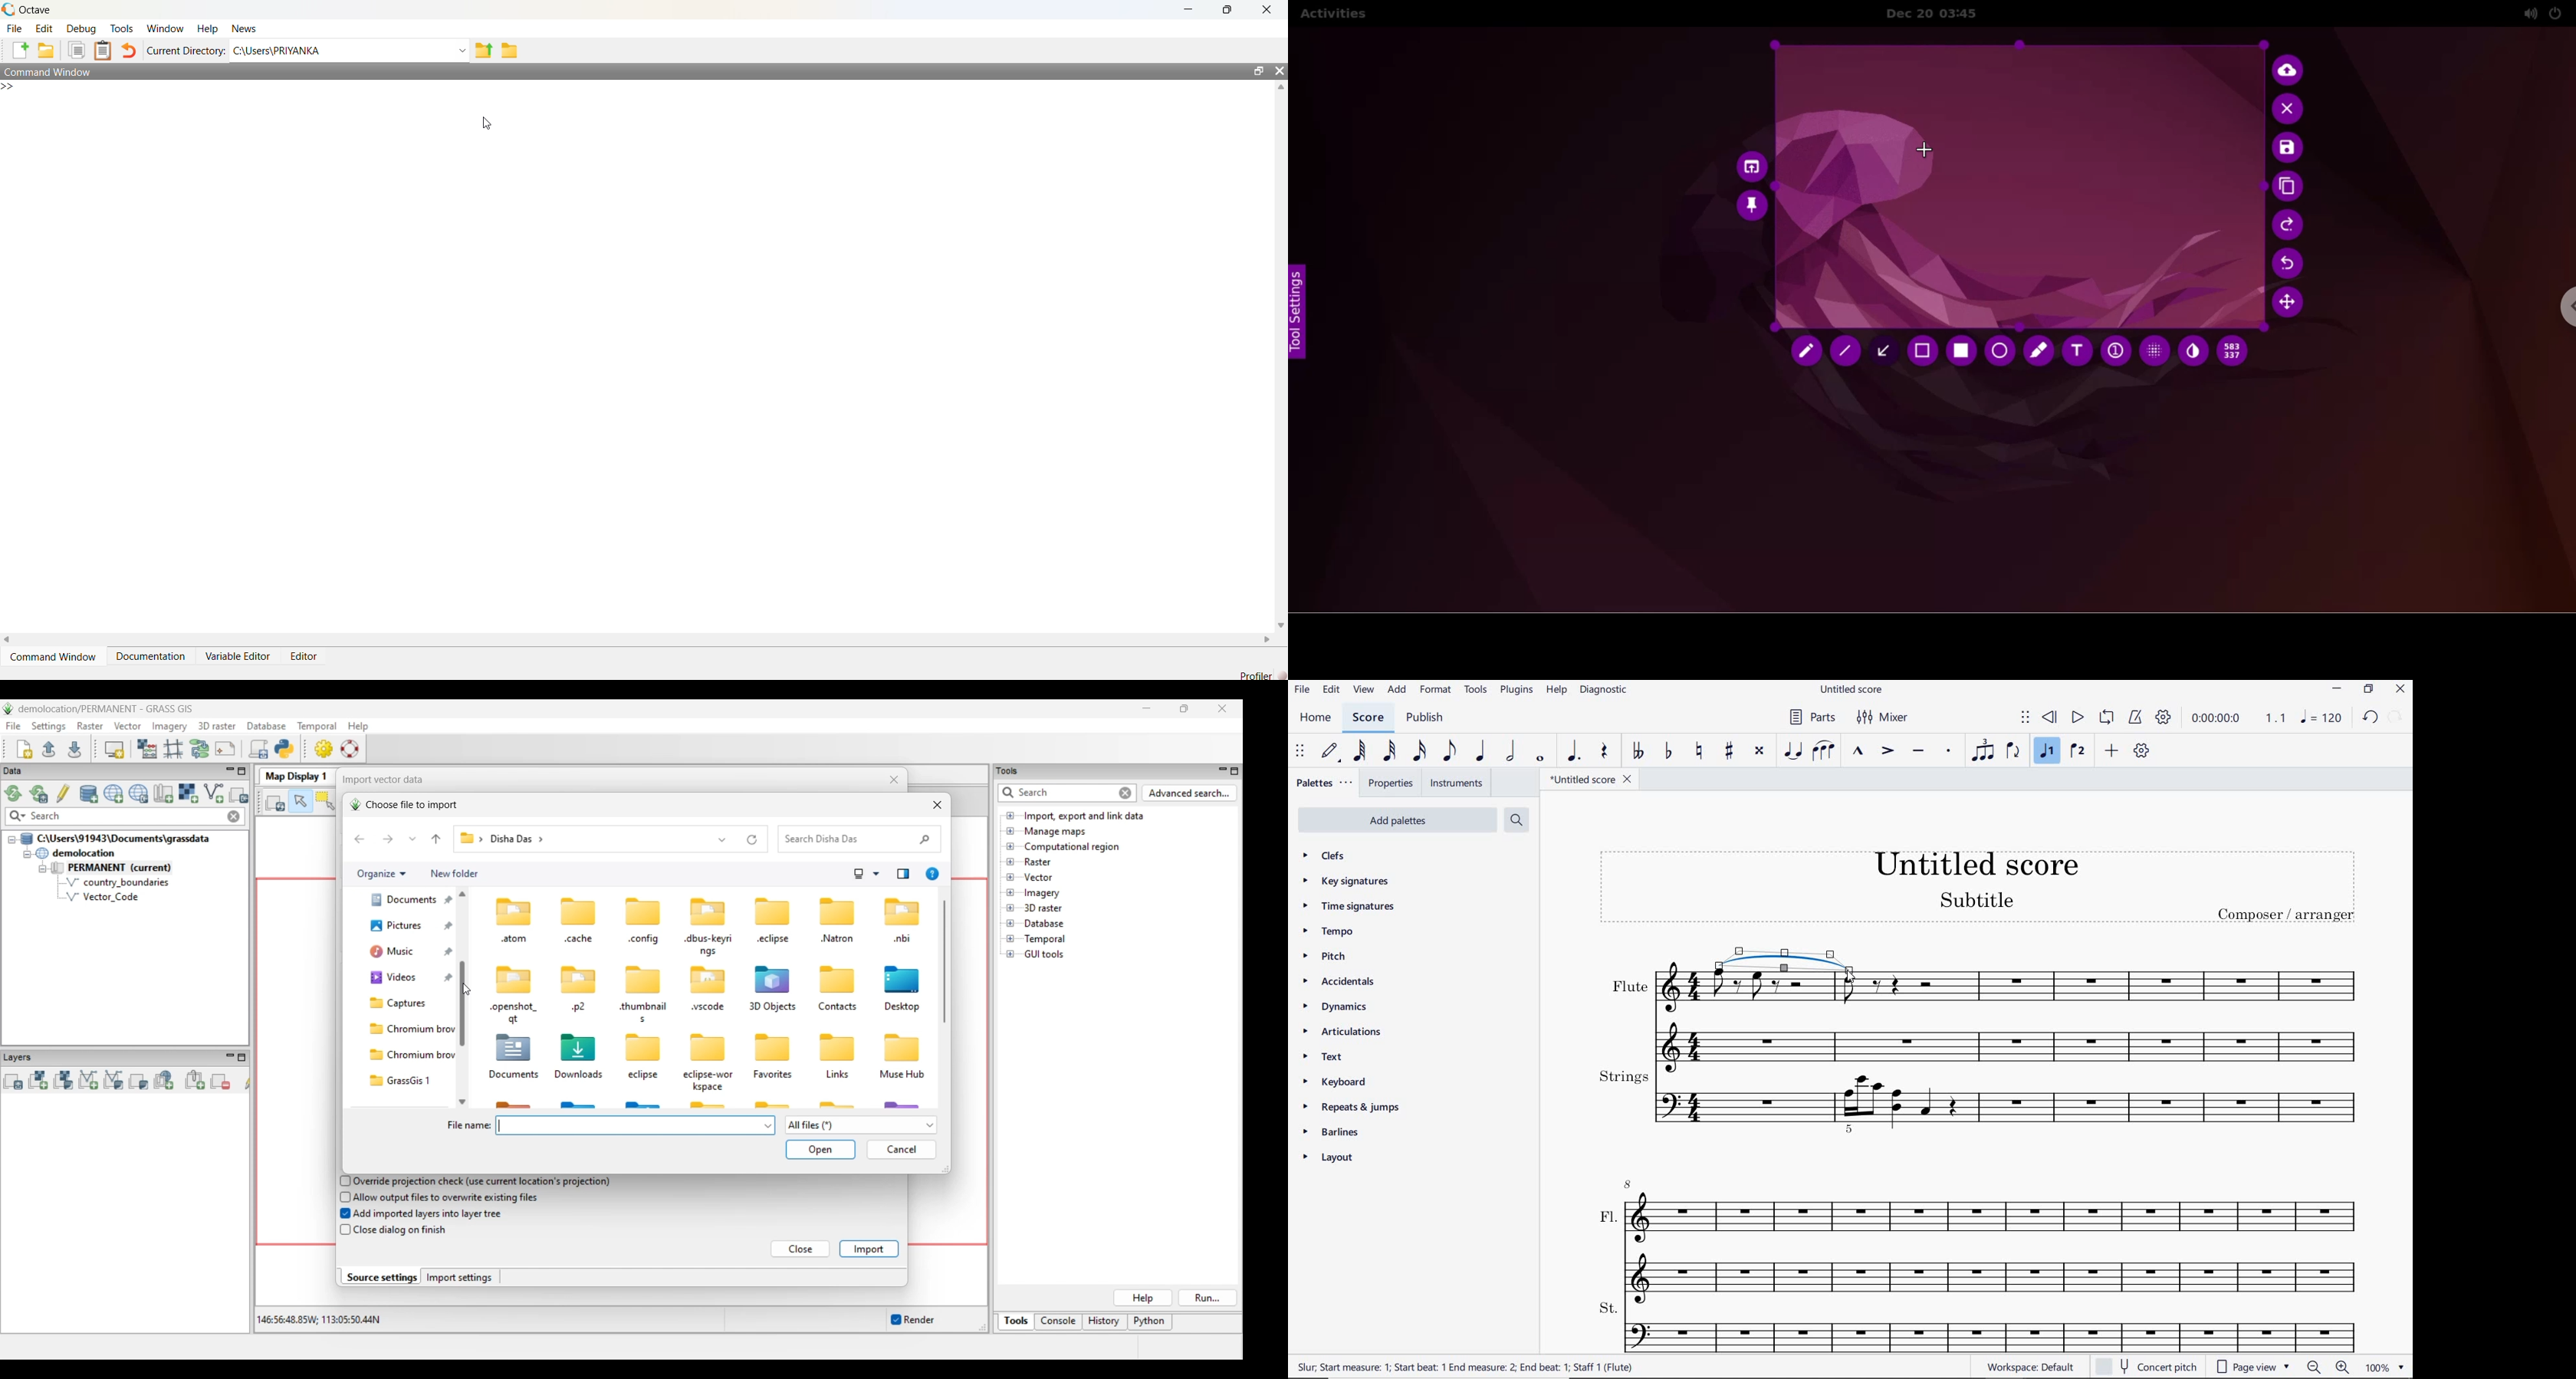 Image resolution: width=2576 pixels, height=1400 pixels. I want to click on workplace: default, so click(2033, 1368).